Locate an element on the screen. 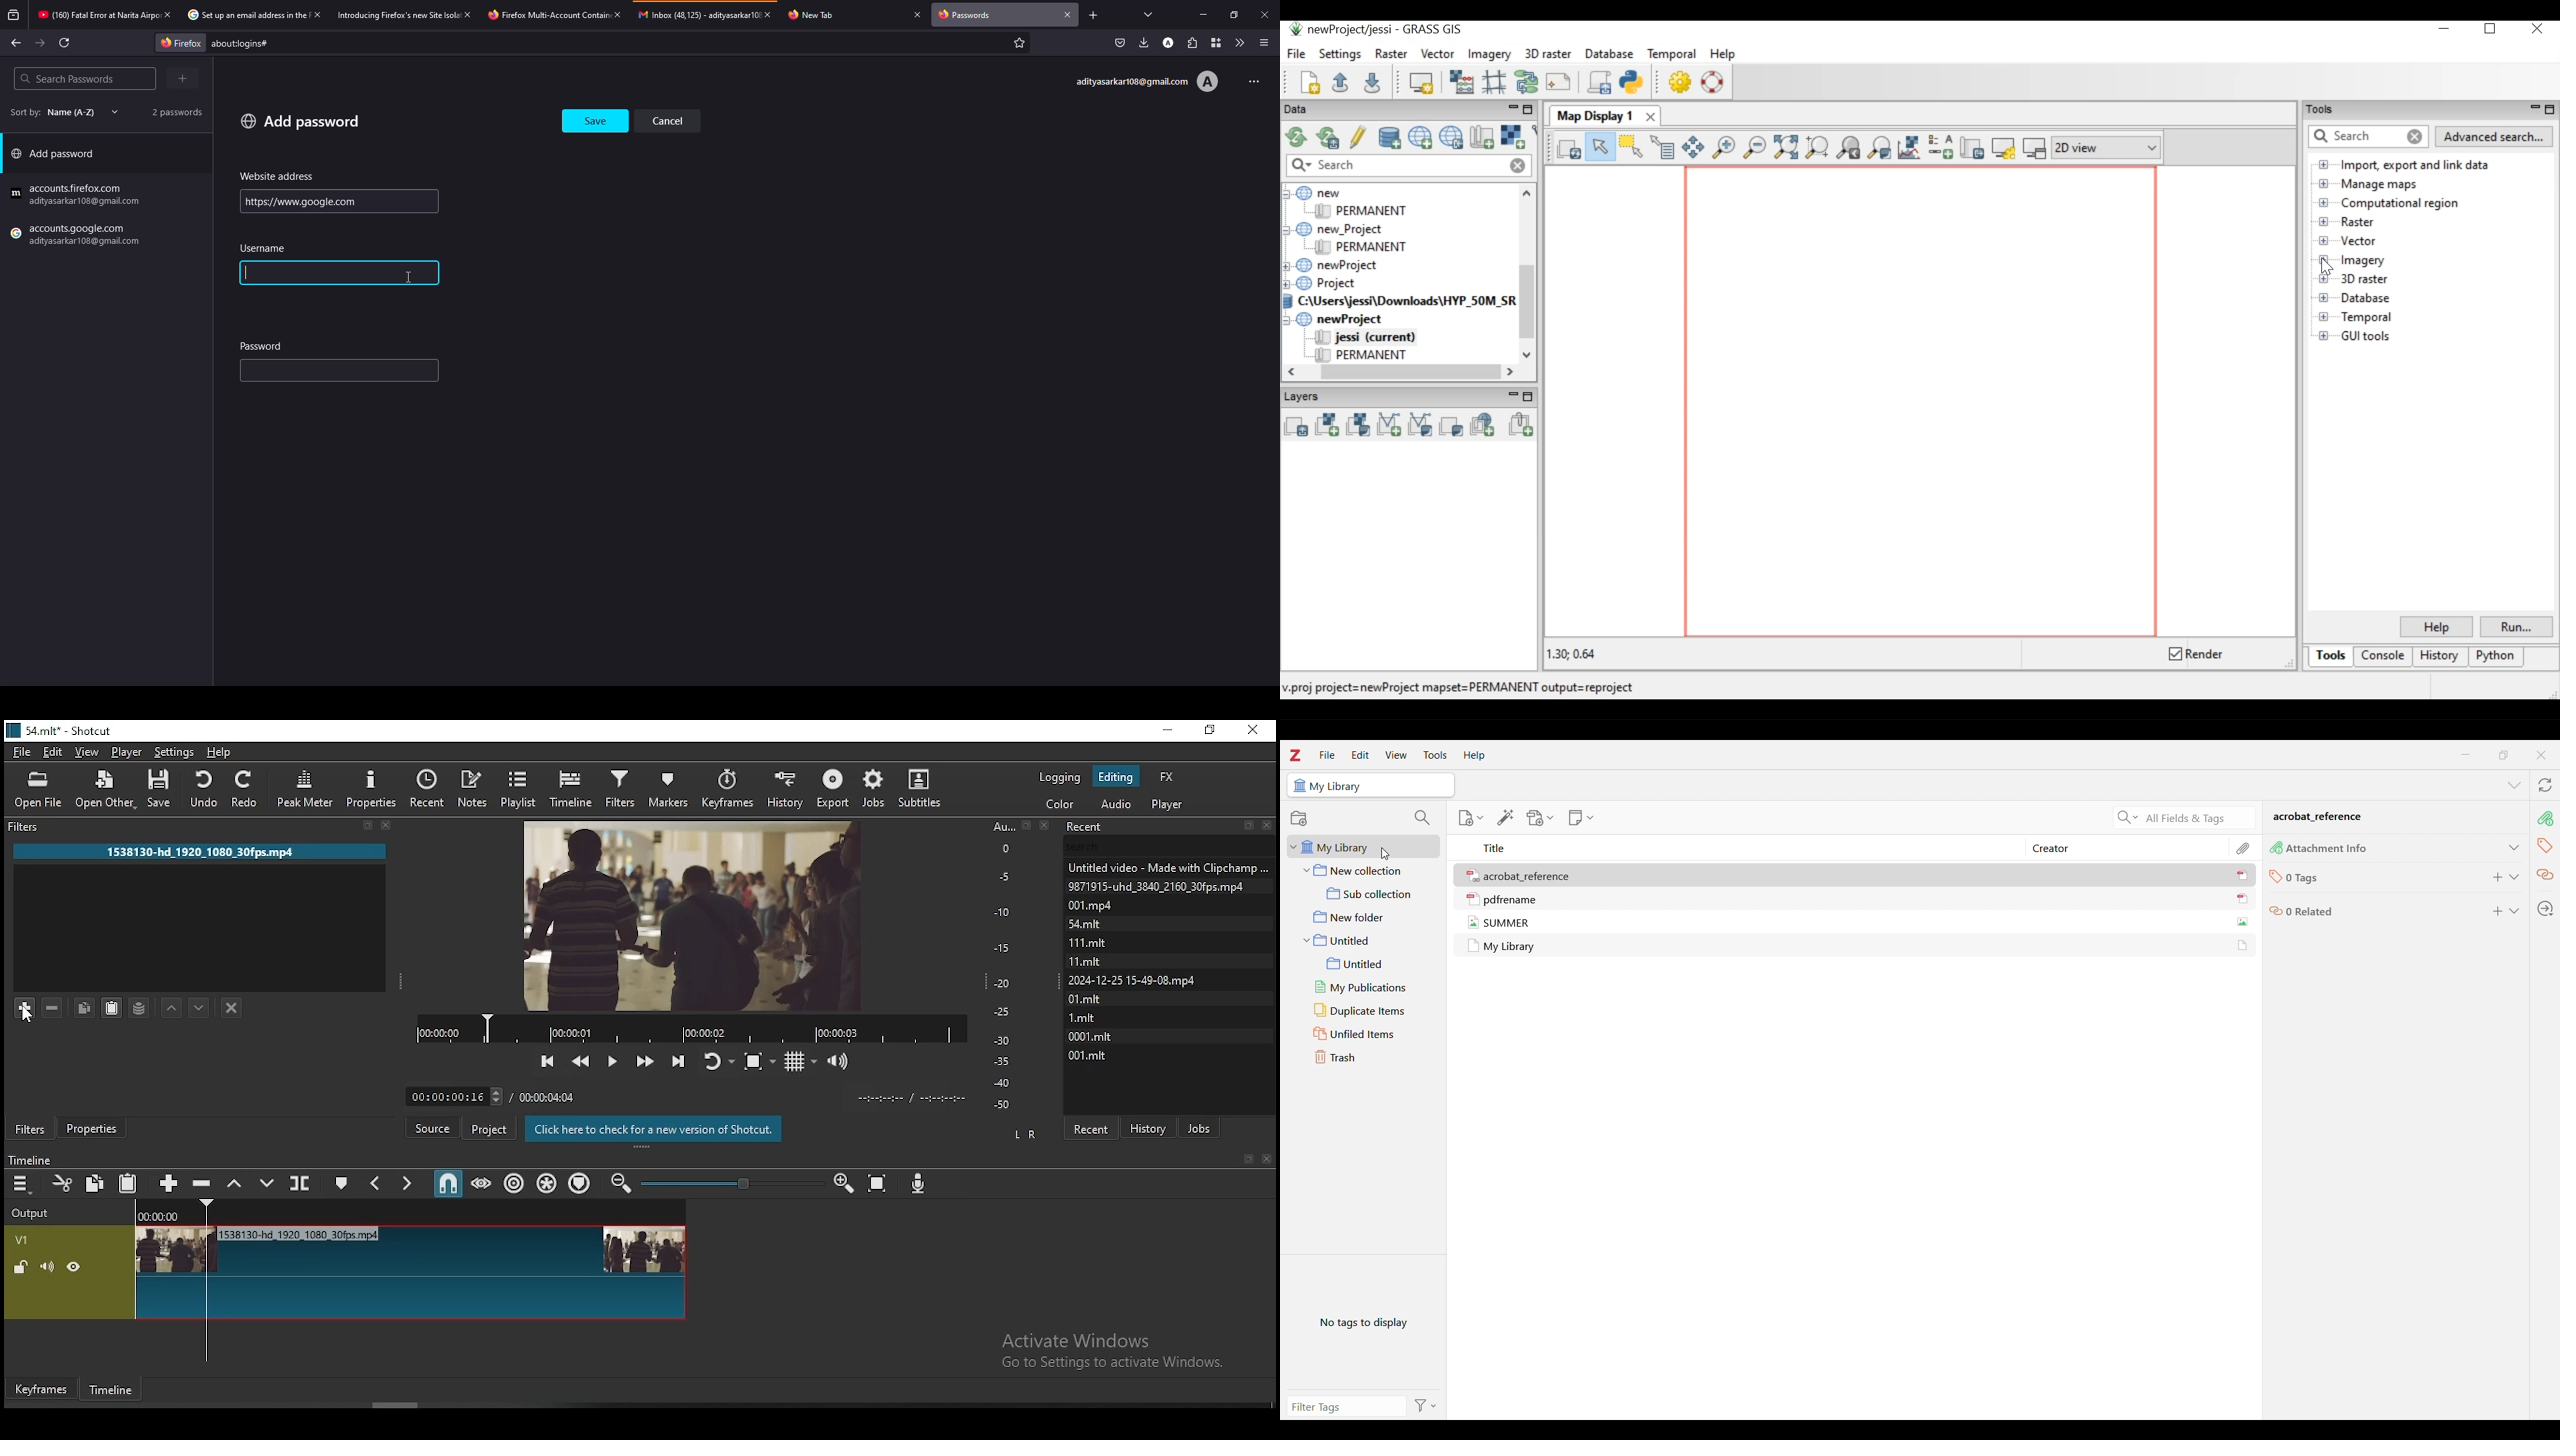  Add item/s by identifier is located at coordinates (1506, 817).